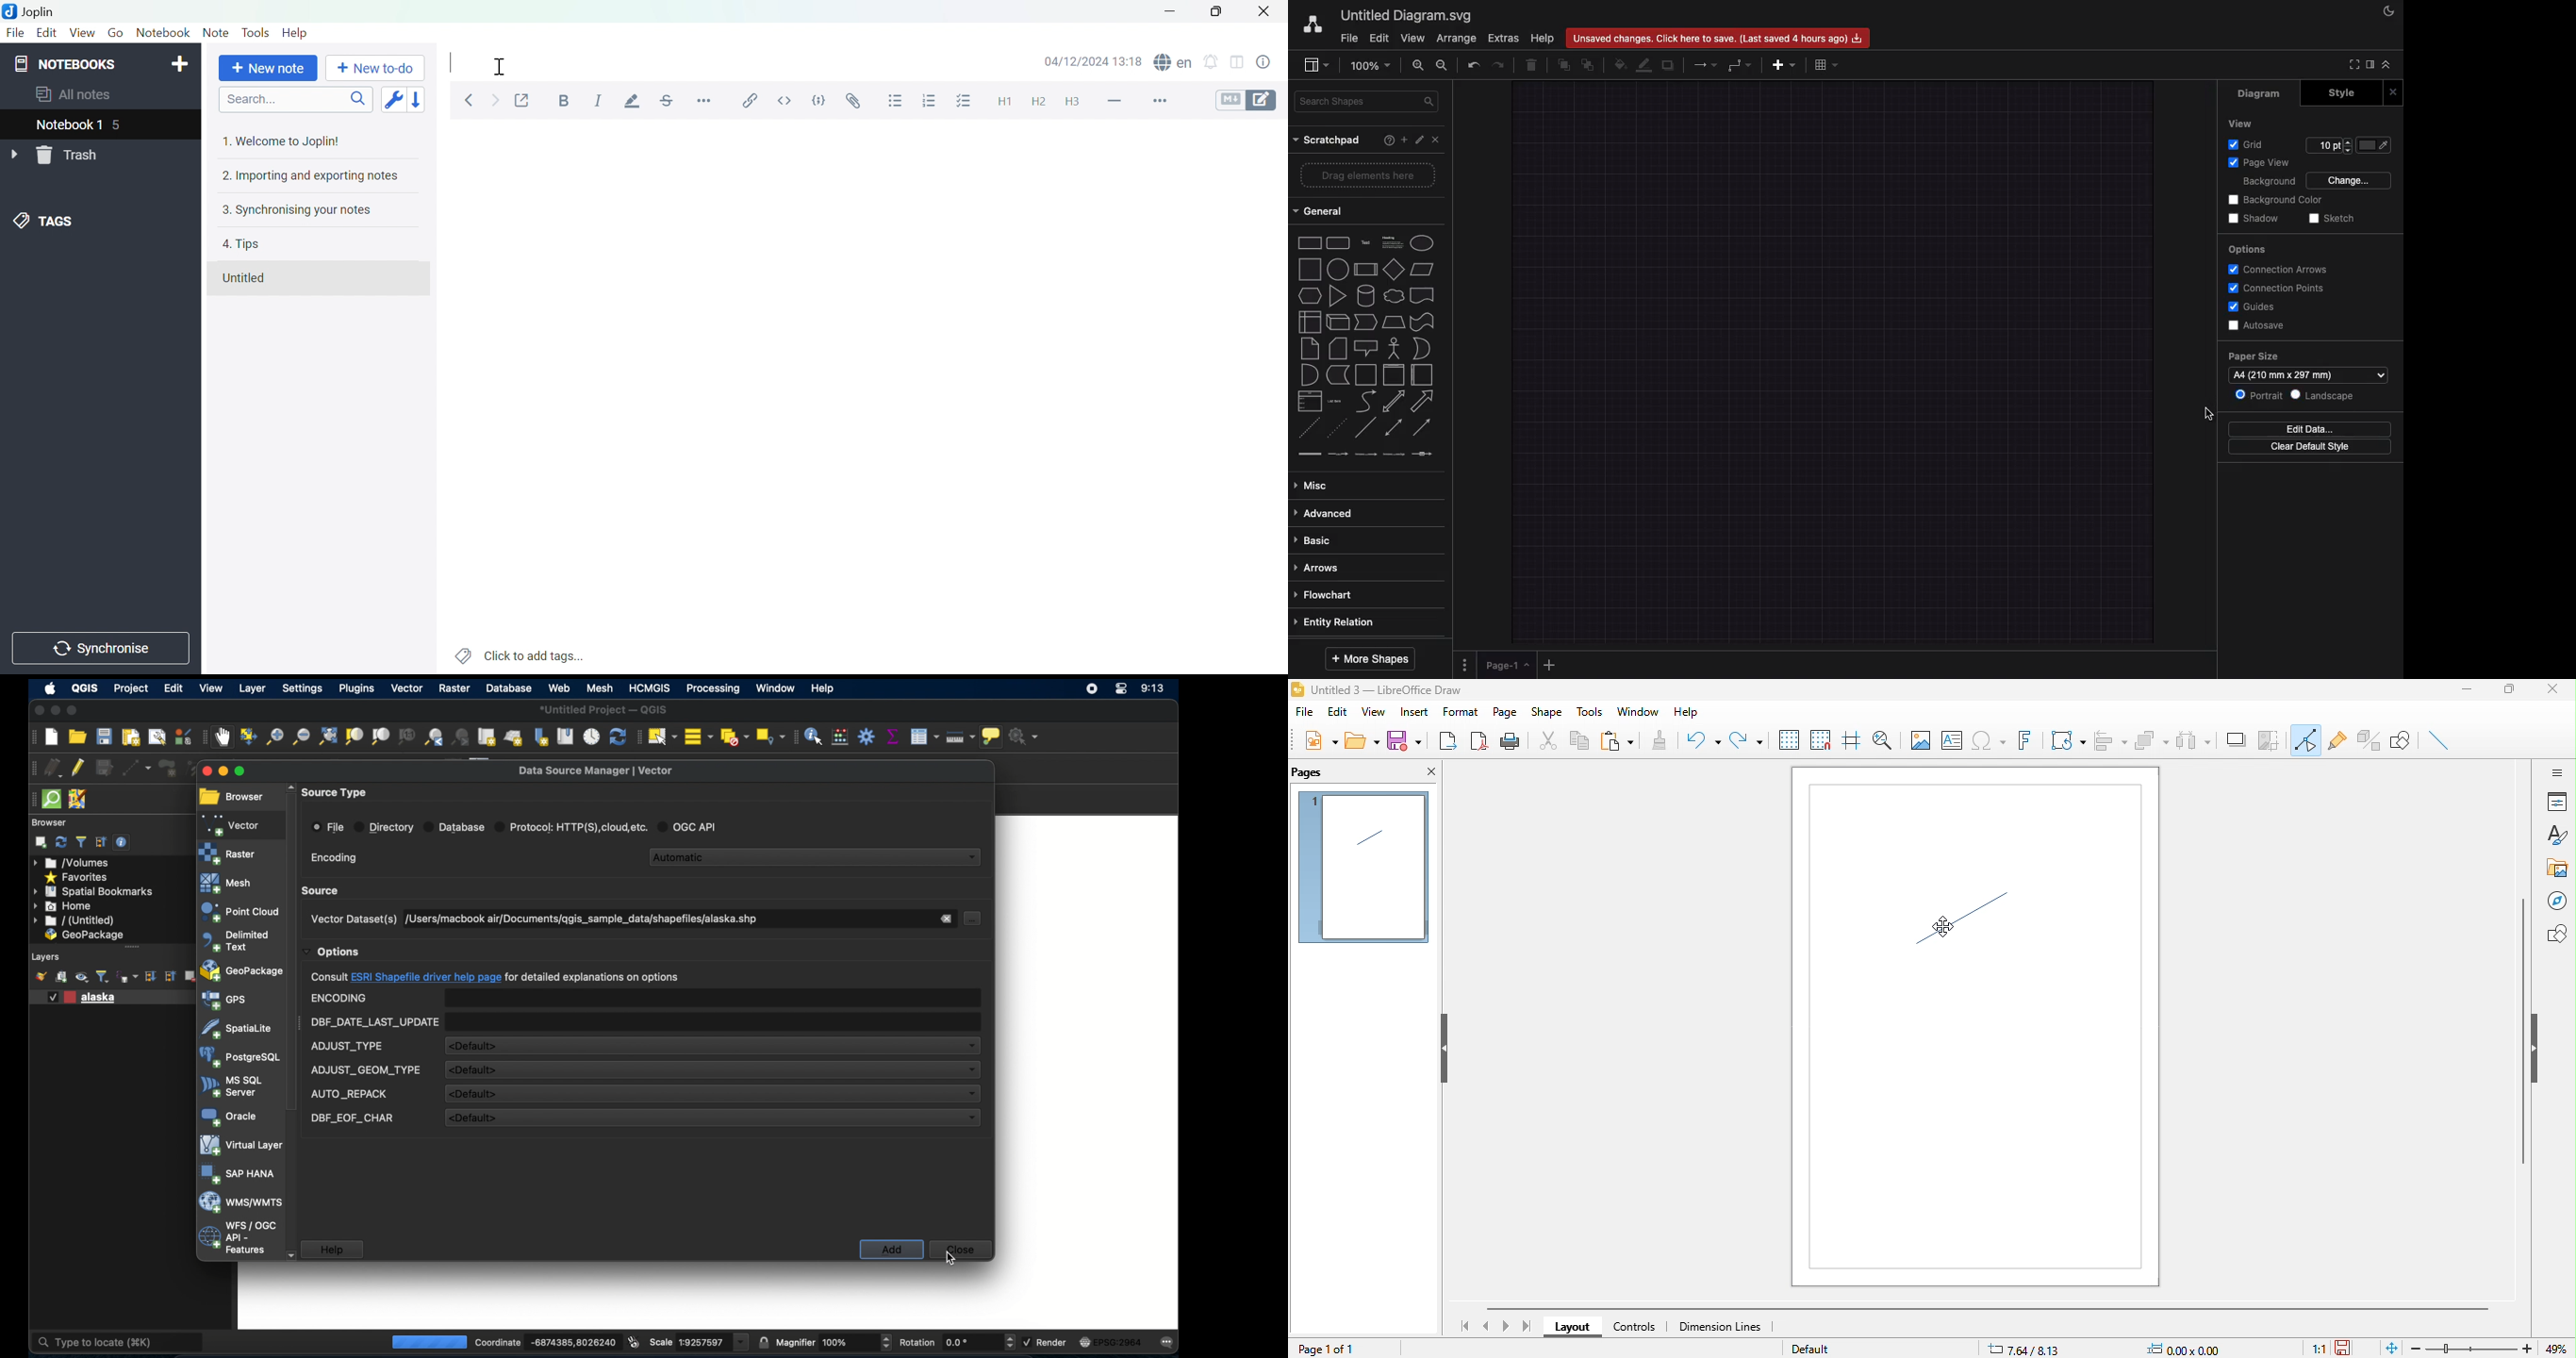 This screenshot has height=1372, width=2576. What do you see at coordinates (1382, 39) in the screenshot?
I see `Edit` at bounding box center [1382, 39].